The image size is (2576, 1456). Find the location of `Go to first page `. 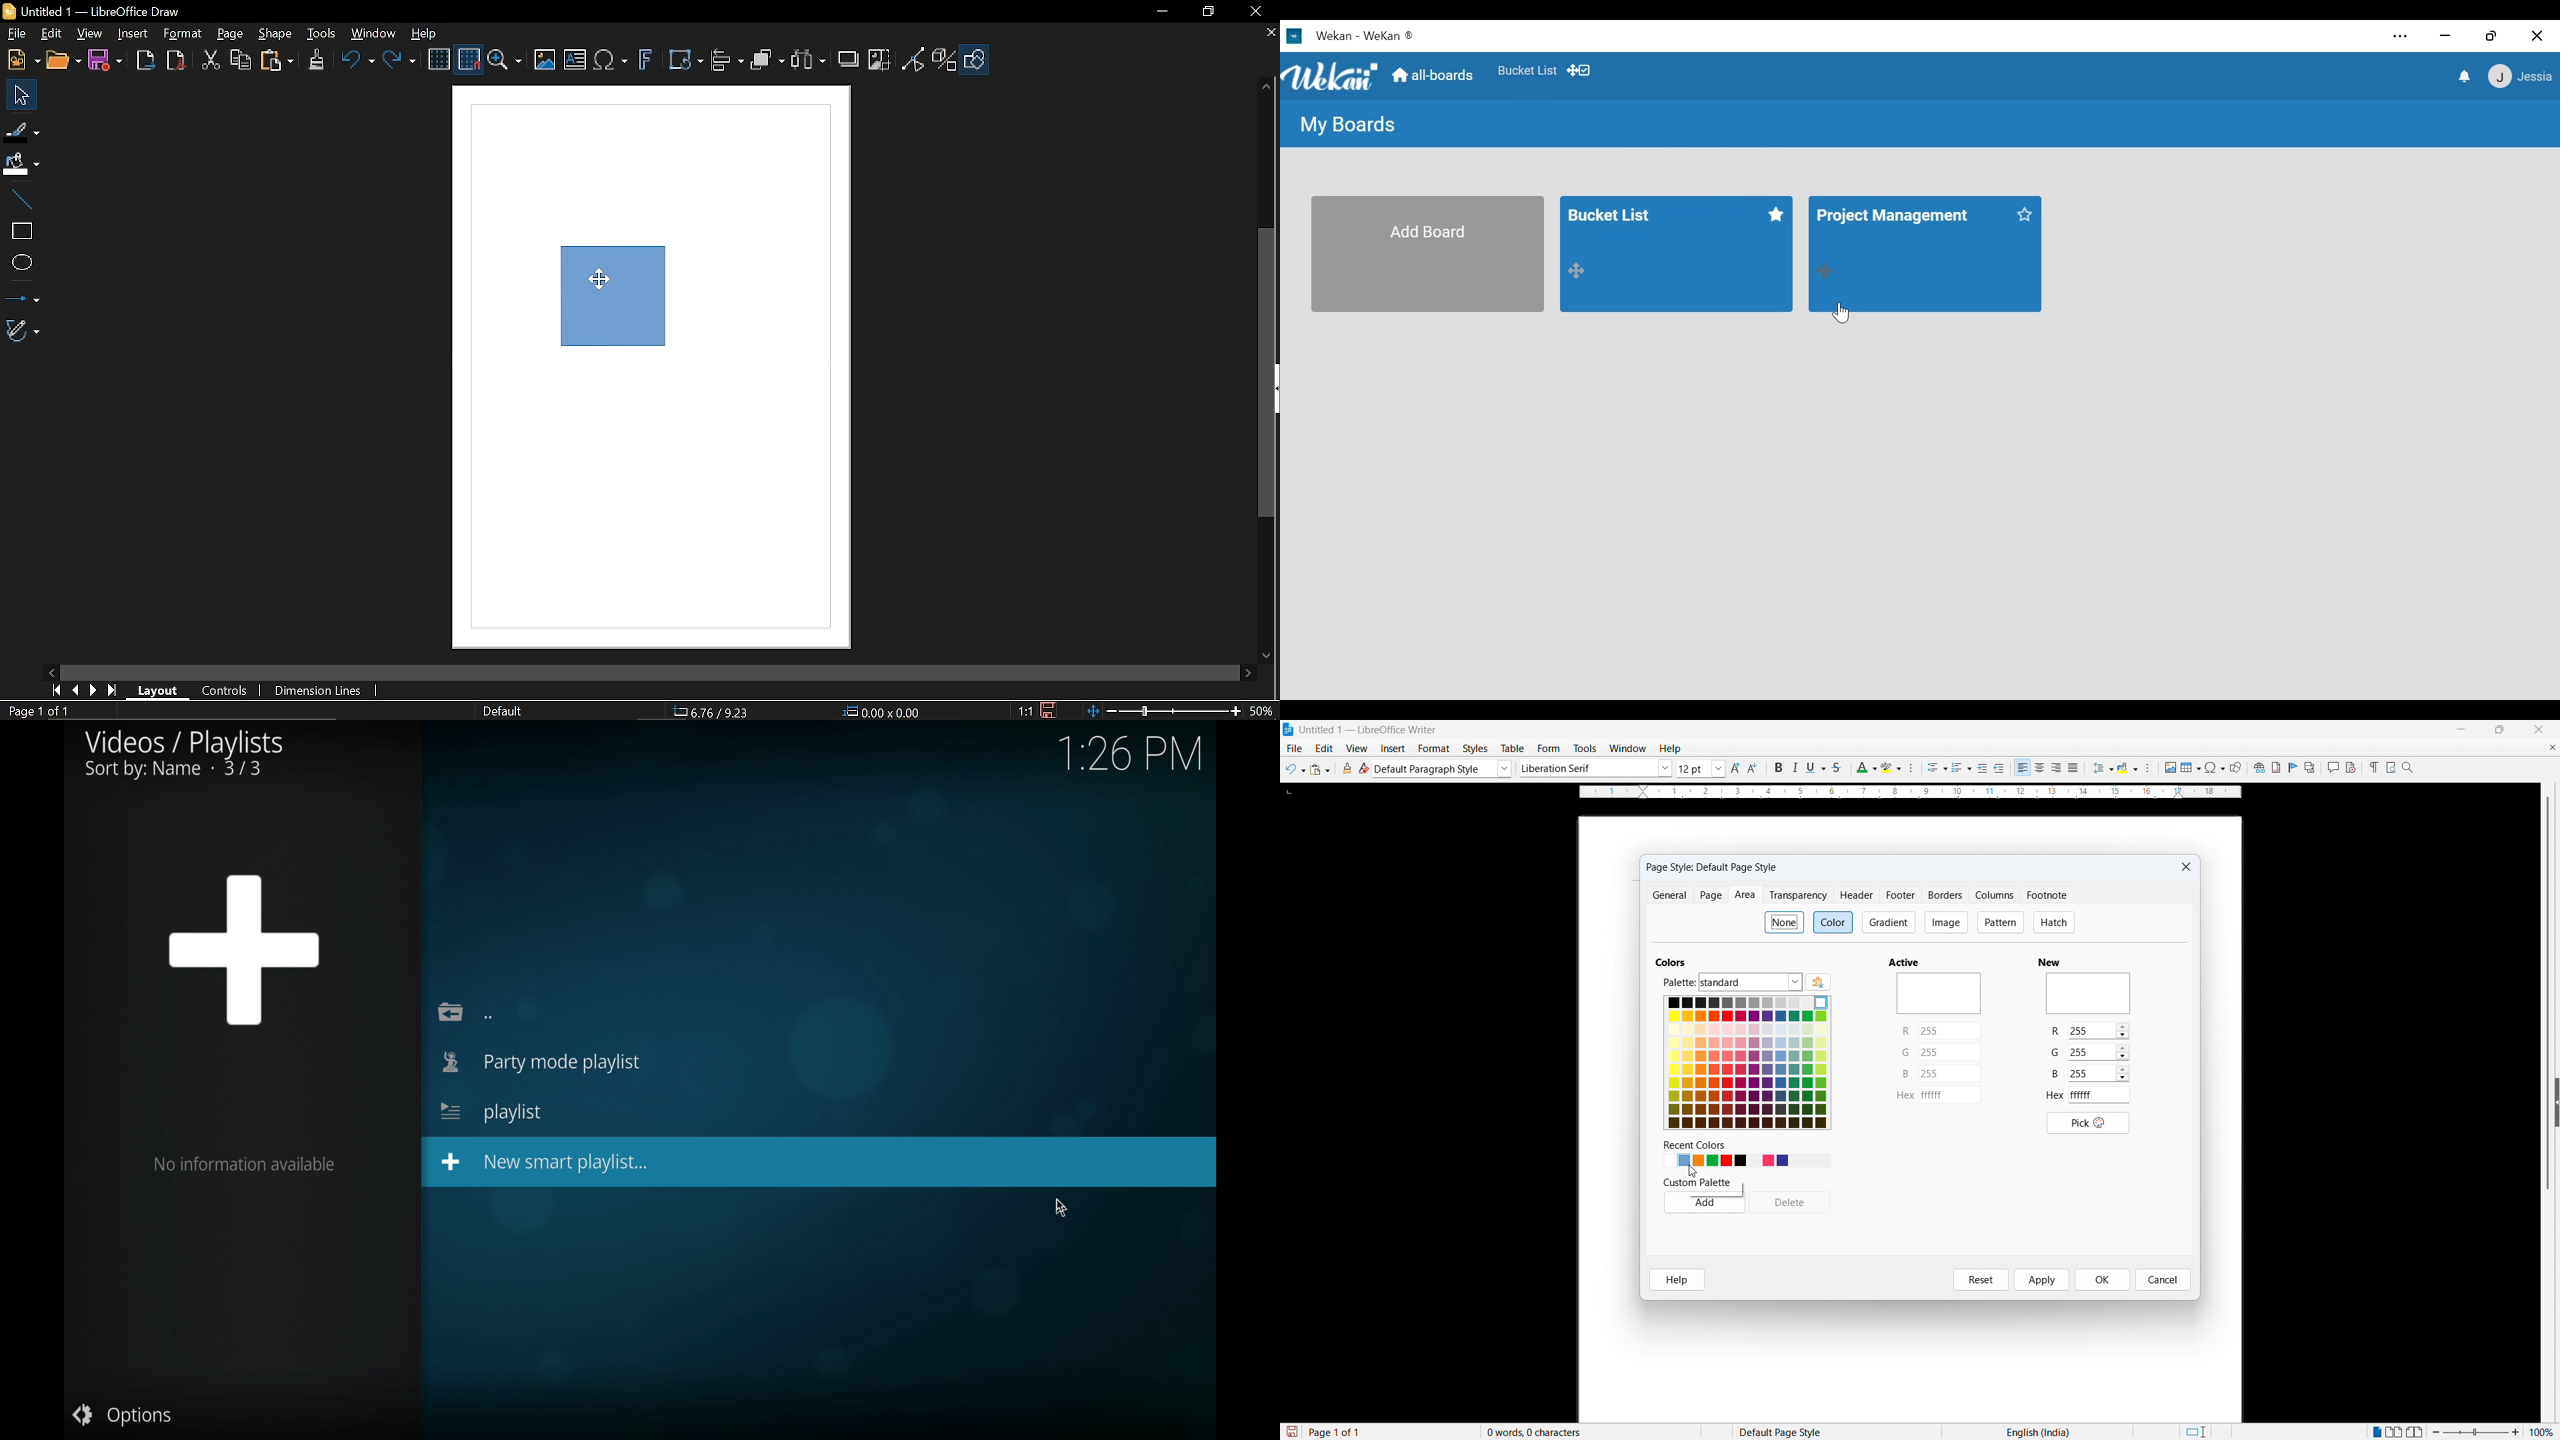

Go to first page  is located at coordinates (56, 691).